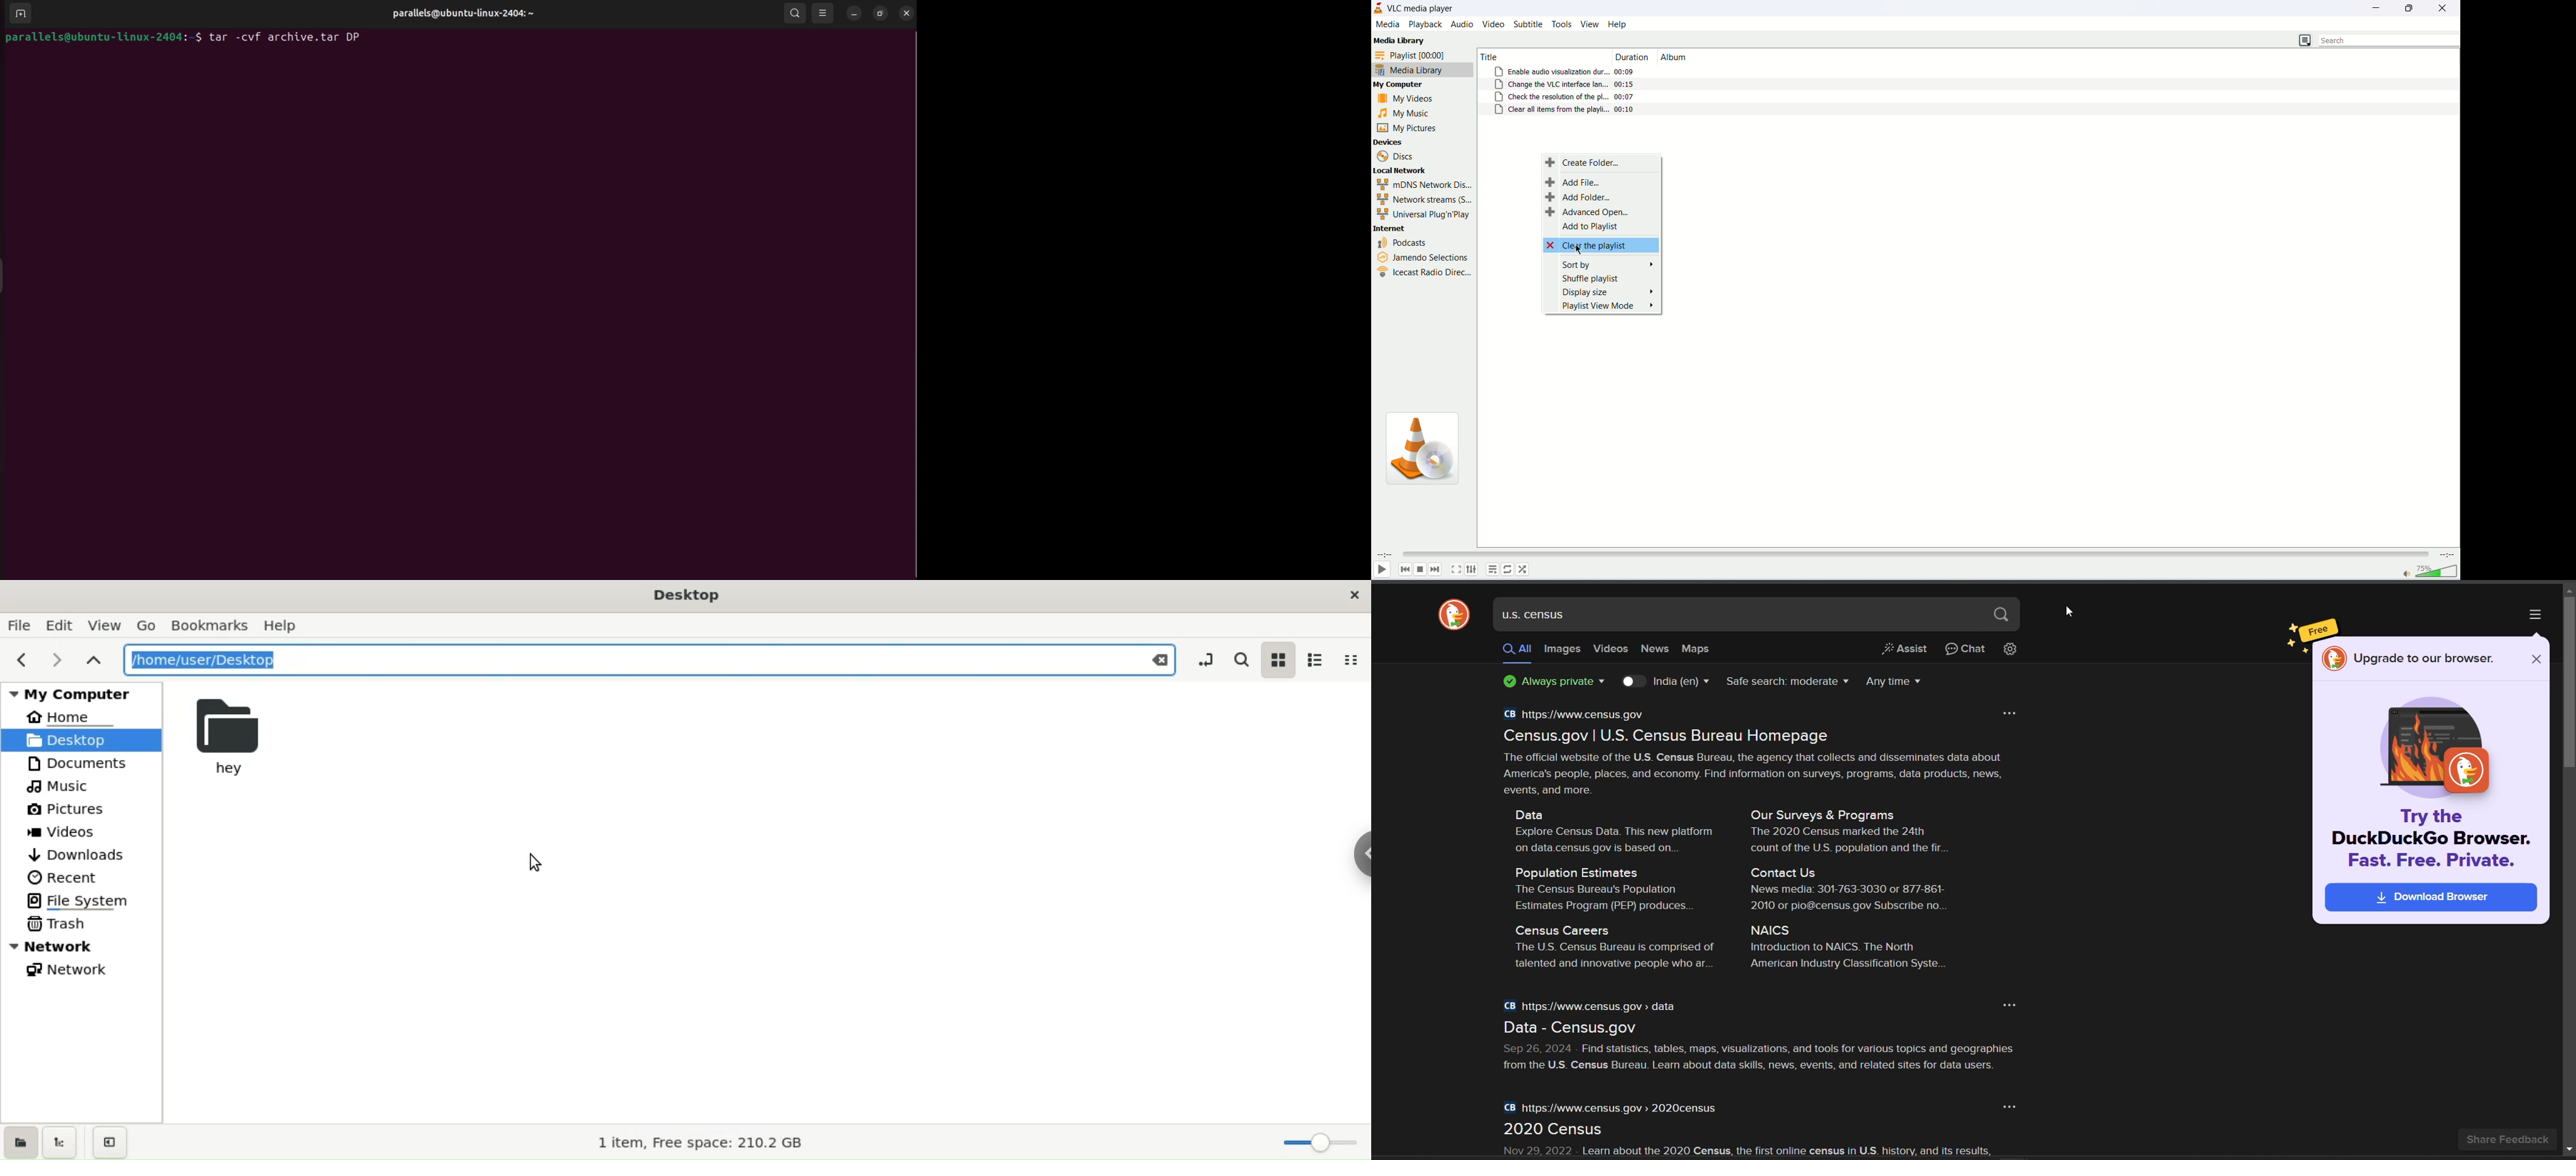 The height and width of the screenshot is (1176, 2576). Describe the element at coordinates (1676, 57) in the screenshot. I see `album` at that location.